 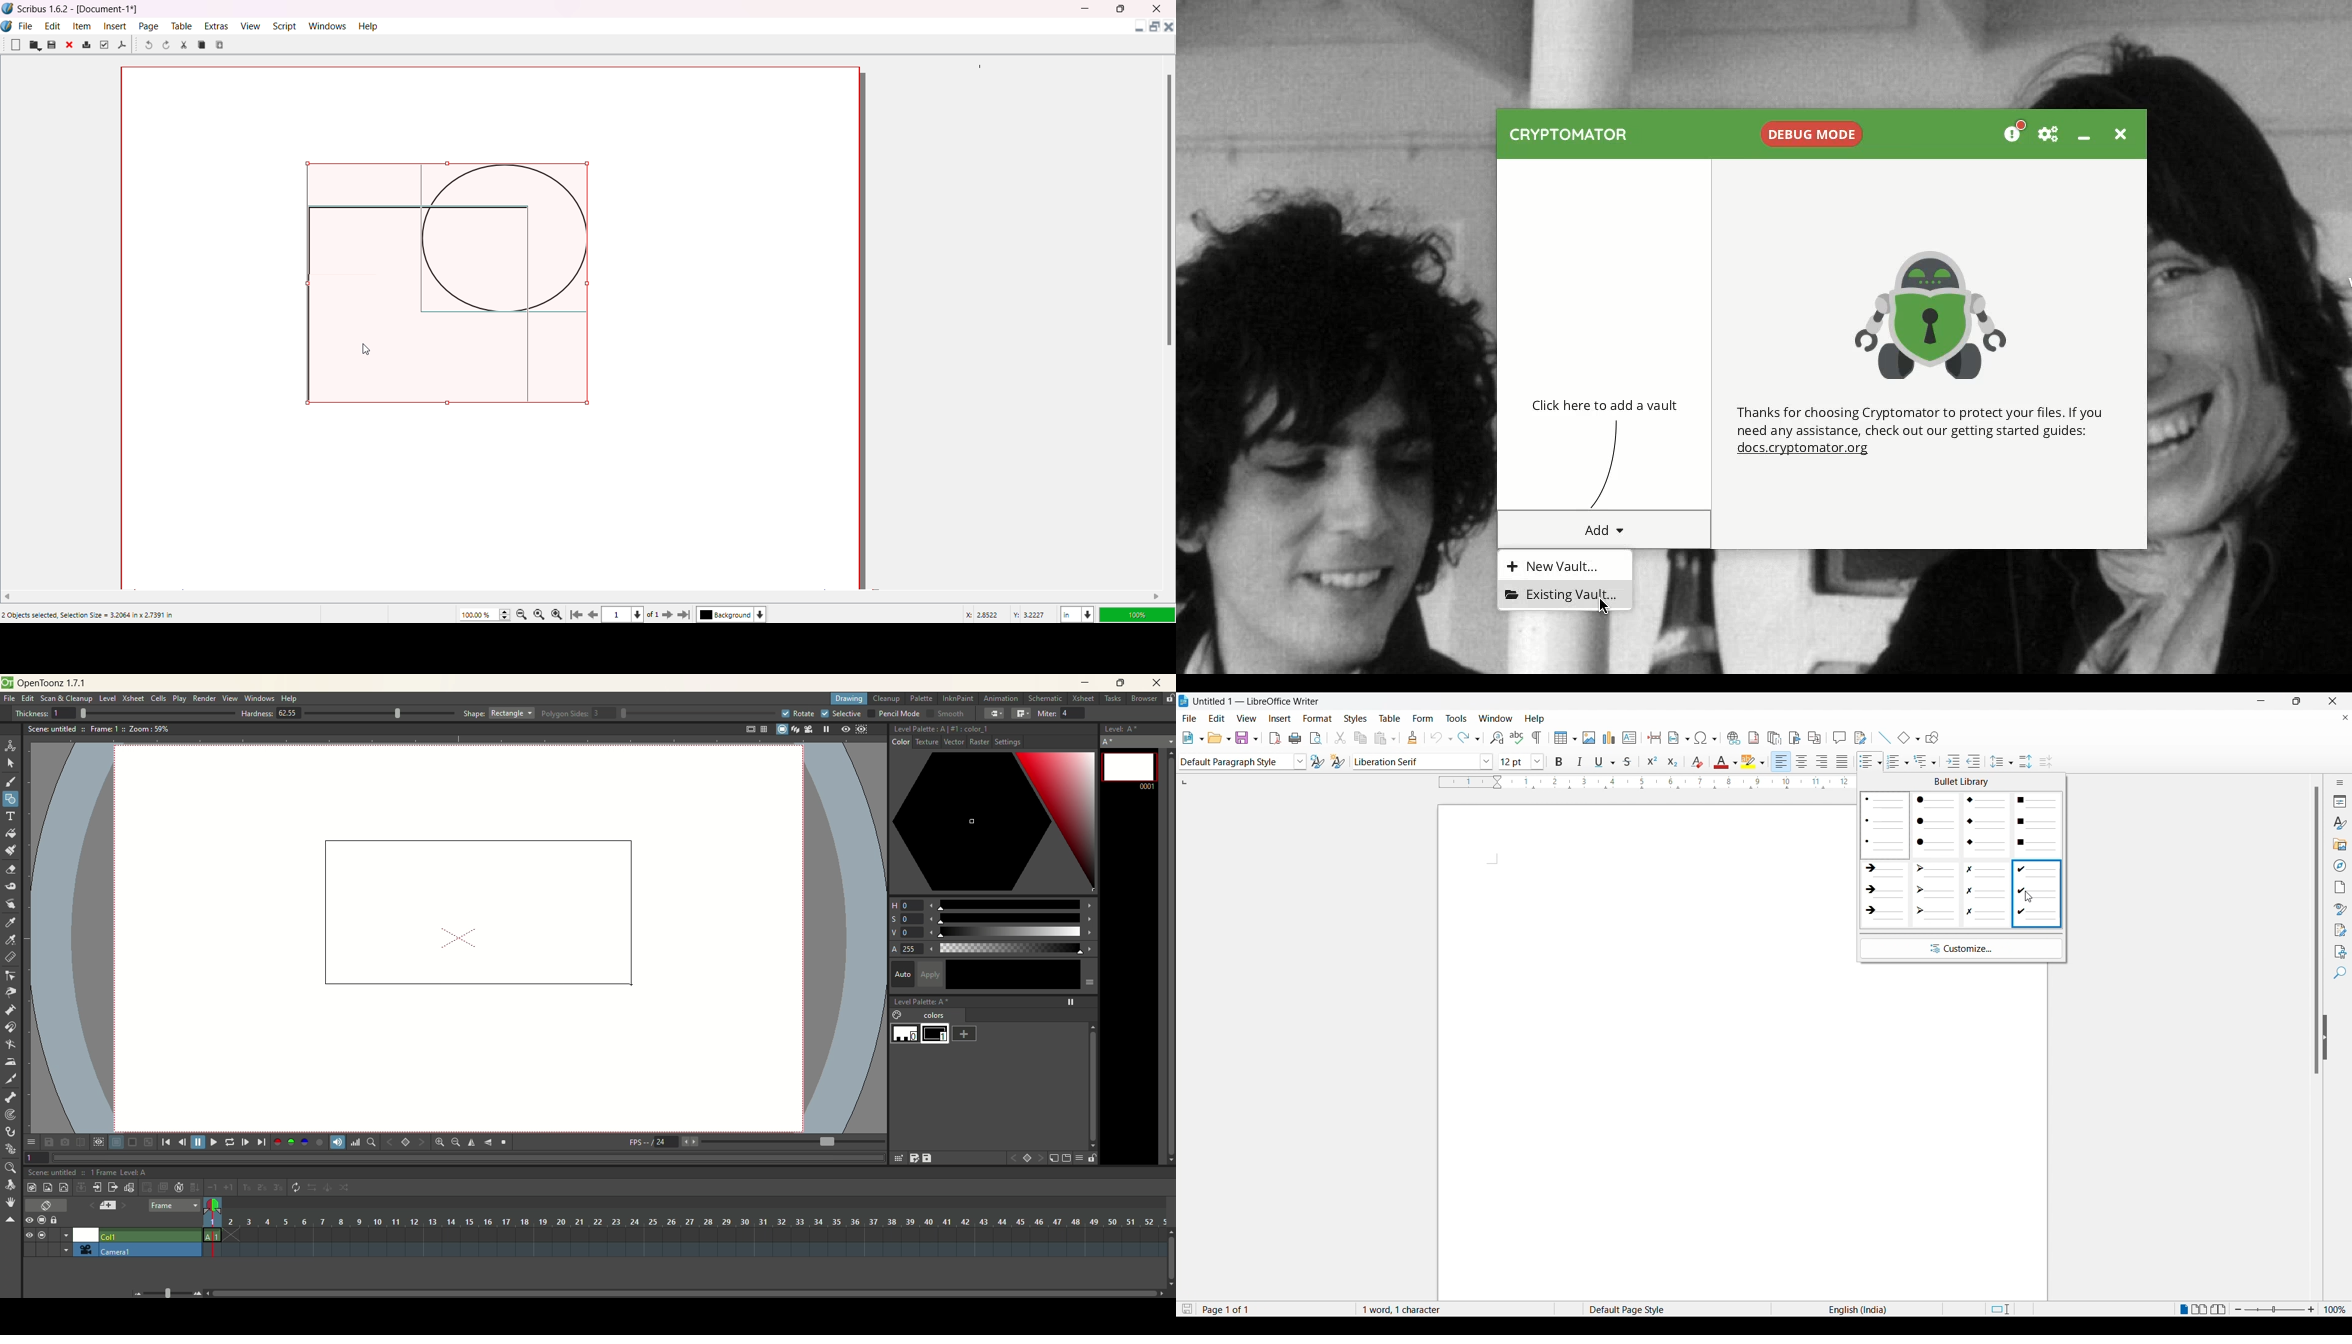 What do you see at coordinates (2201, 1310) in the screenshot?
I see `Multiple page view` at bounding box center [2201, 1310].